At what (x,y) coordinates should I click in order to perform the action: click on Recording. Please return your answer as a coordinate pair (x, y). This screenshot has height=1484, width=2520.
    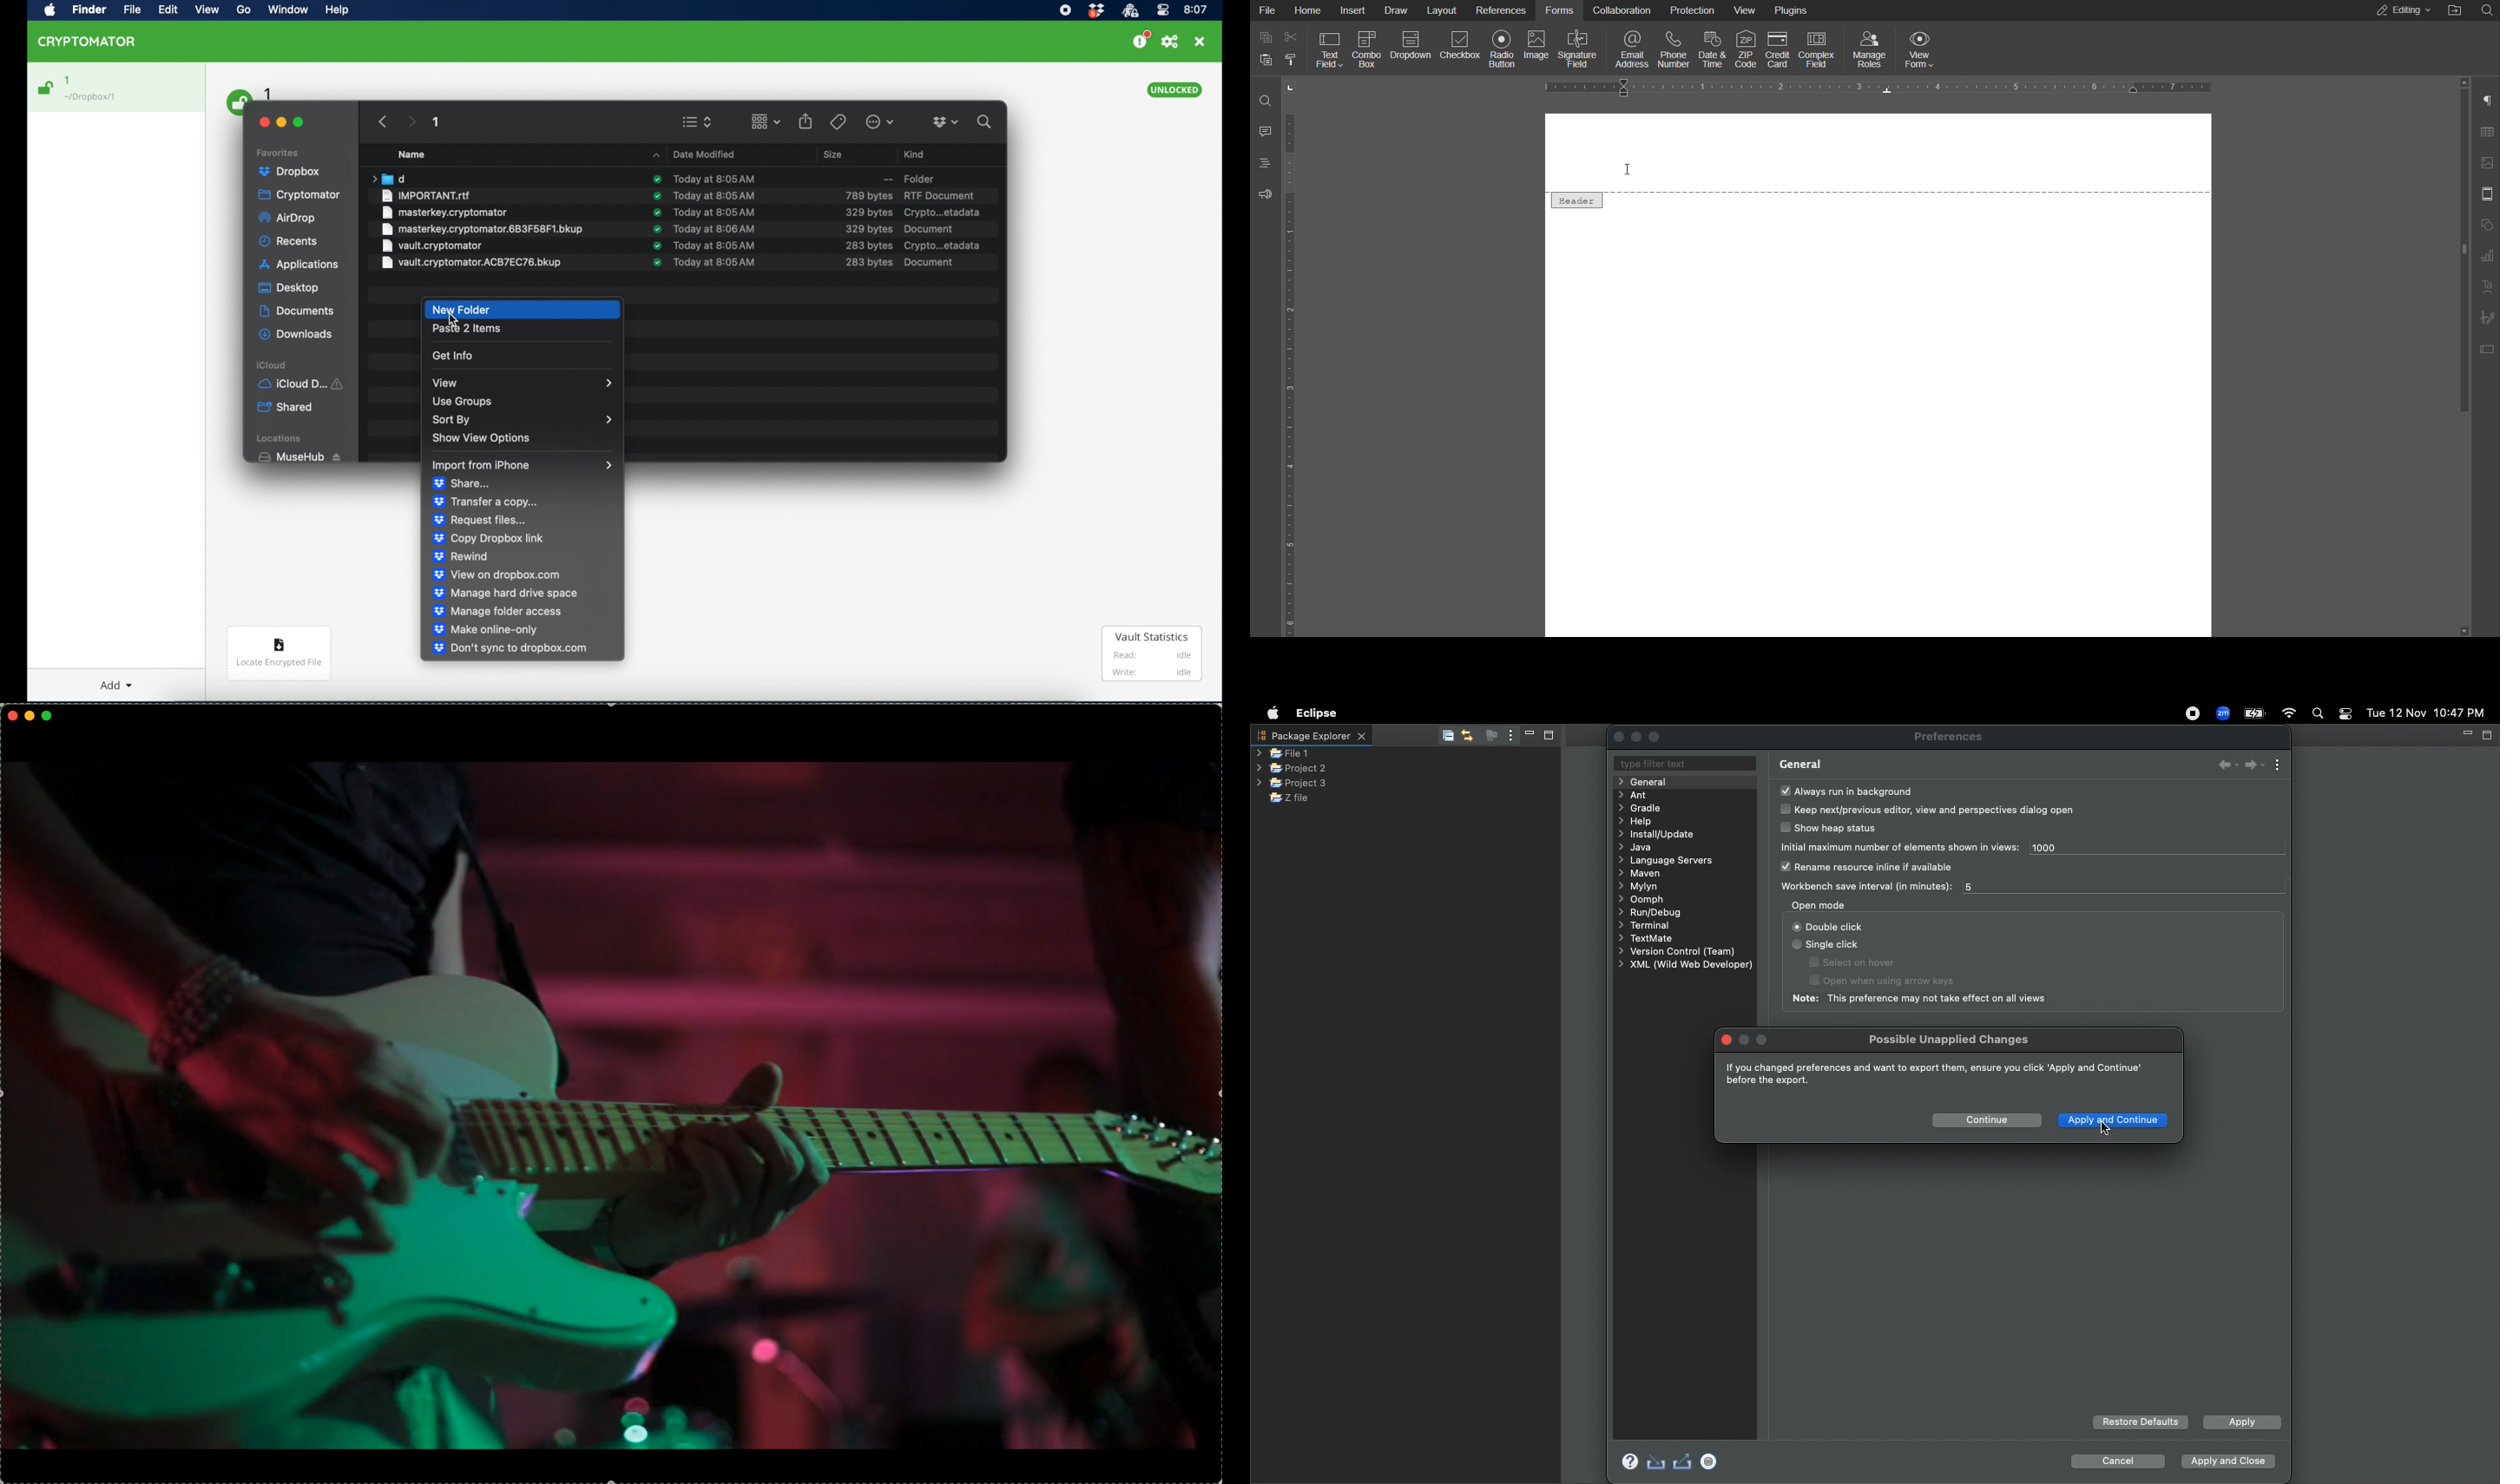
    Looking at the image, I should click on (2194, 715).